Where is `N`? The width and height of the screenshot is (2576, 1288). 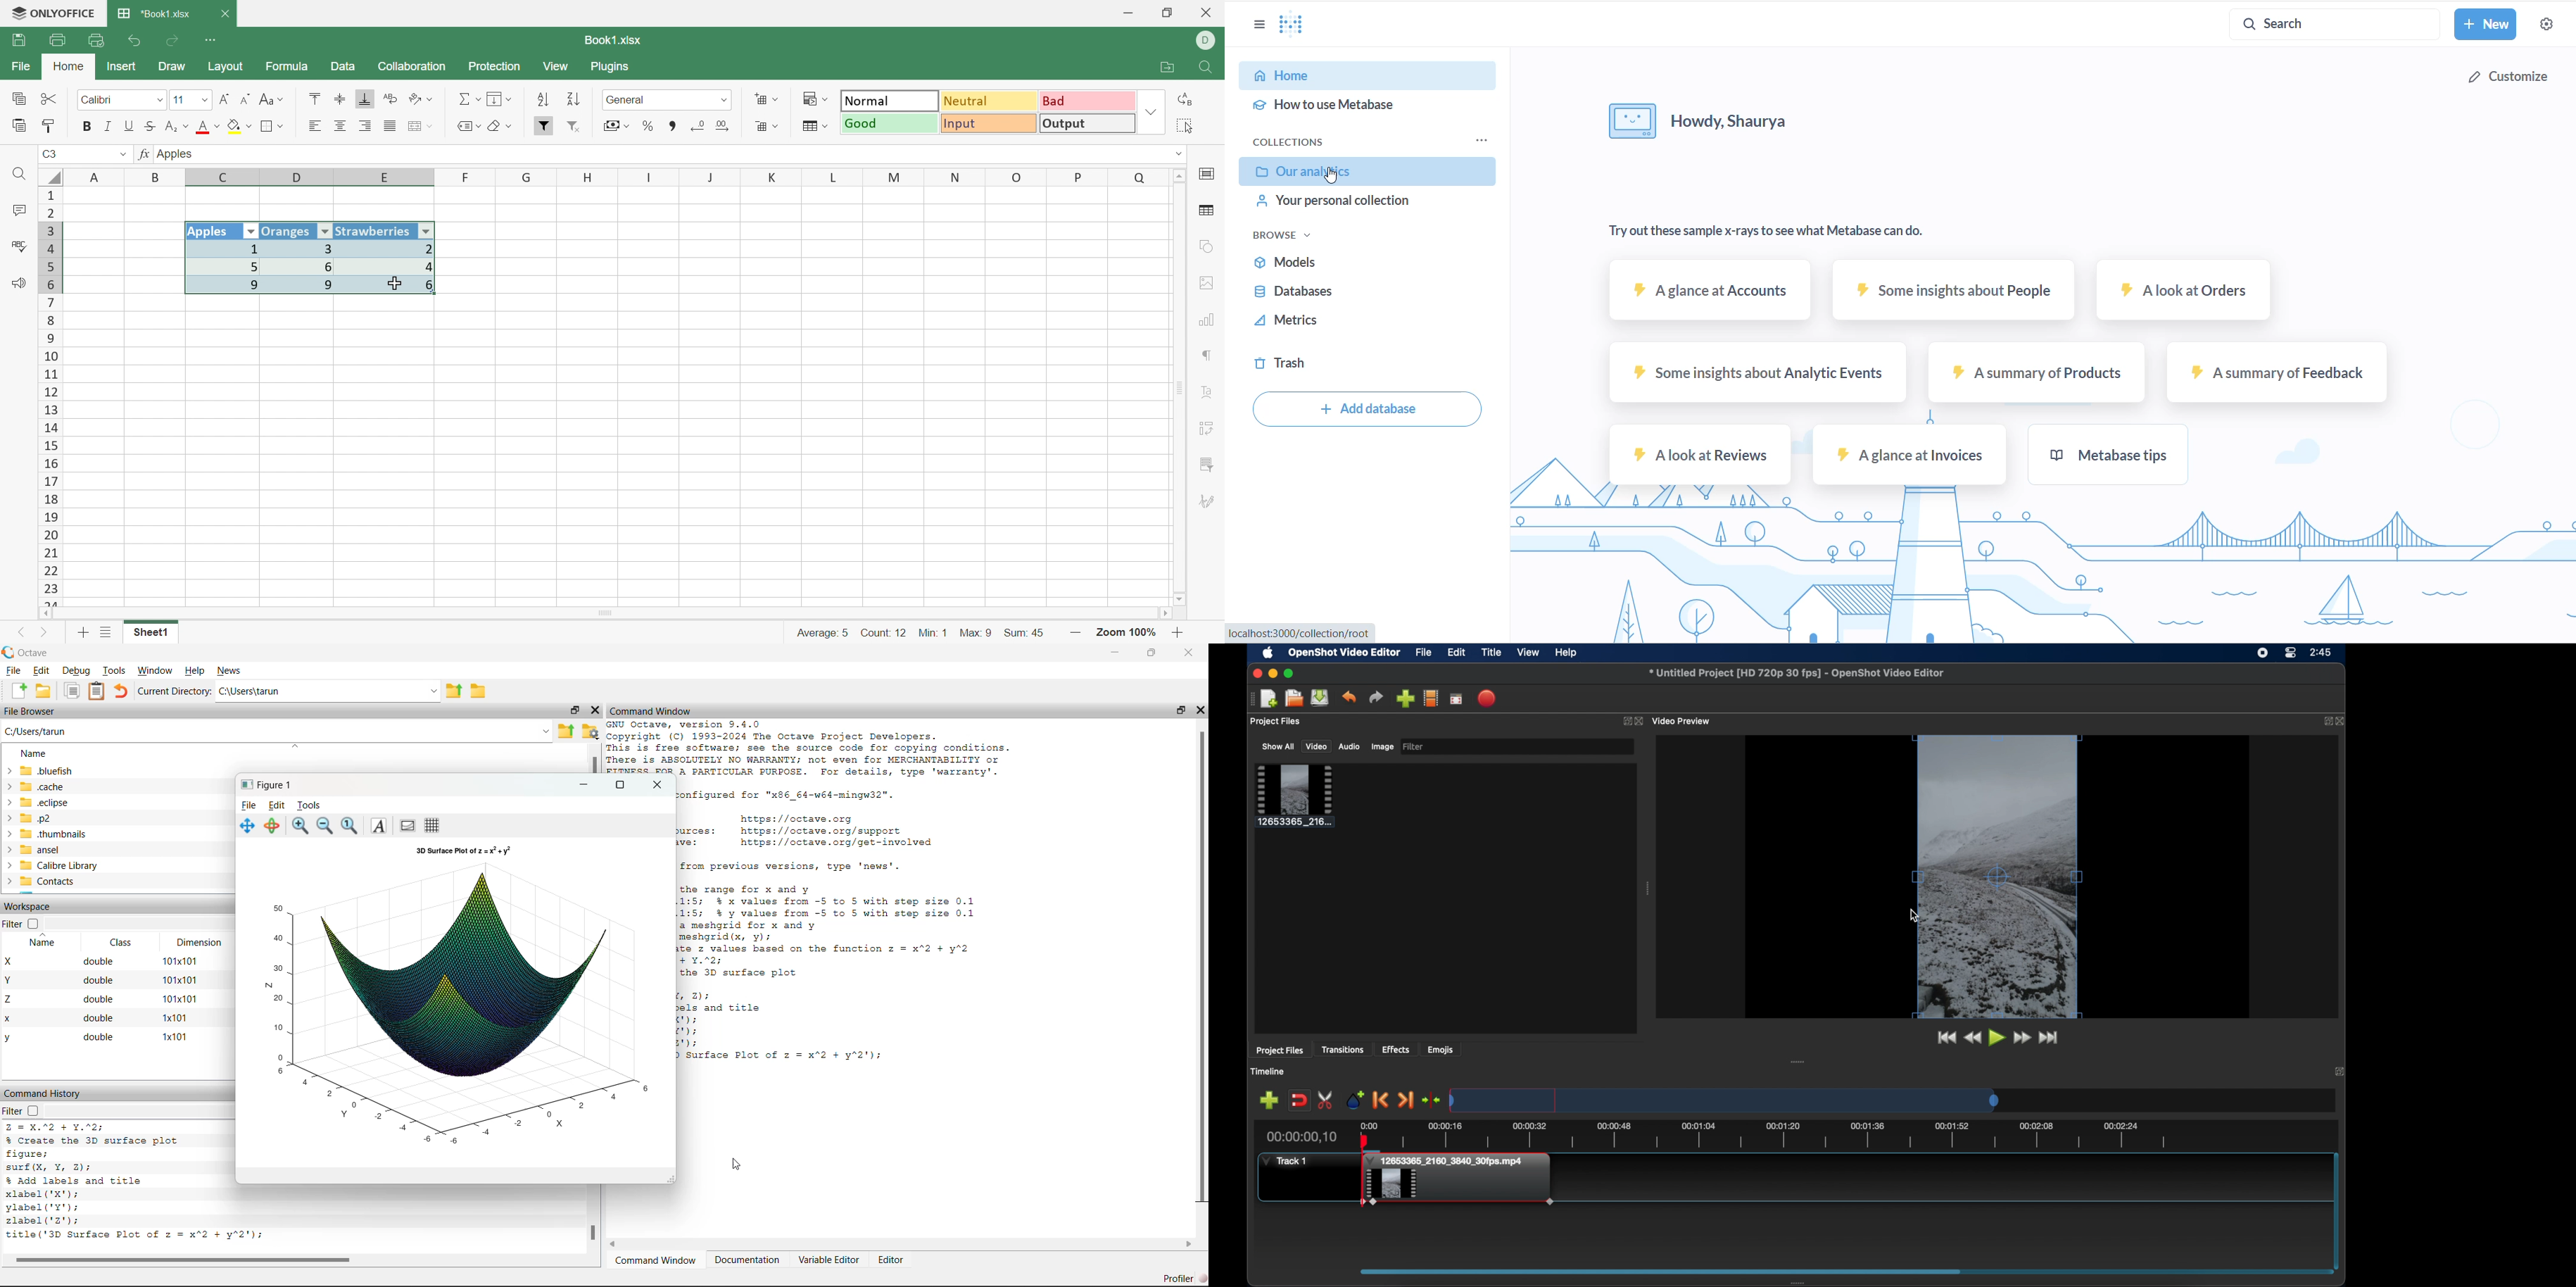
N is located at coordinates (954, 177).